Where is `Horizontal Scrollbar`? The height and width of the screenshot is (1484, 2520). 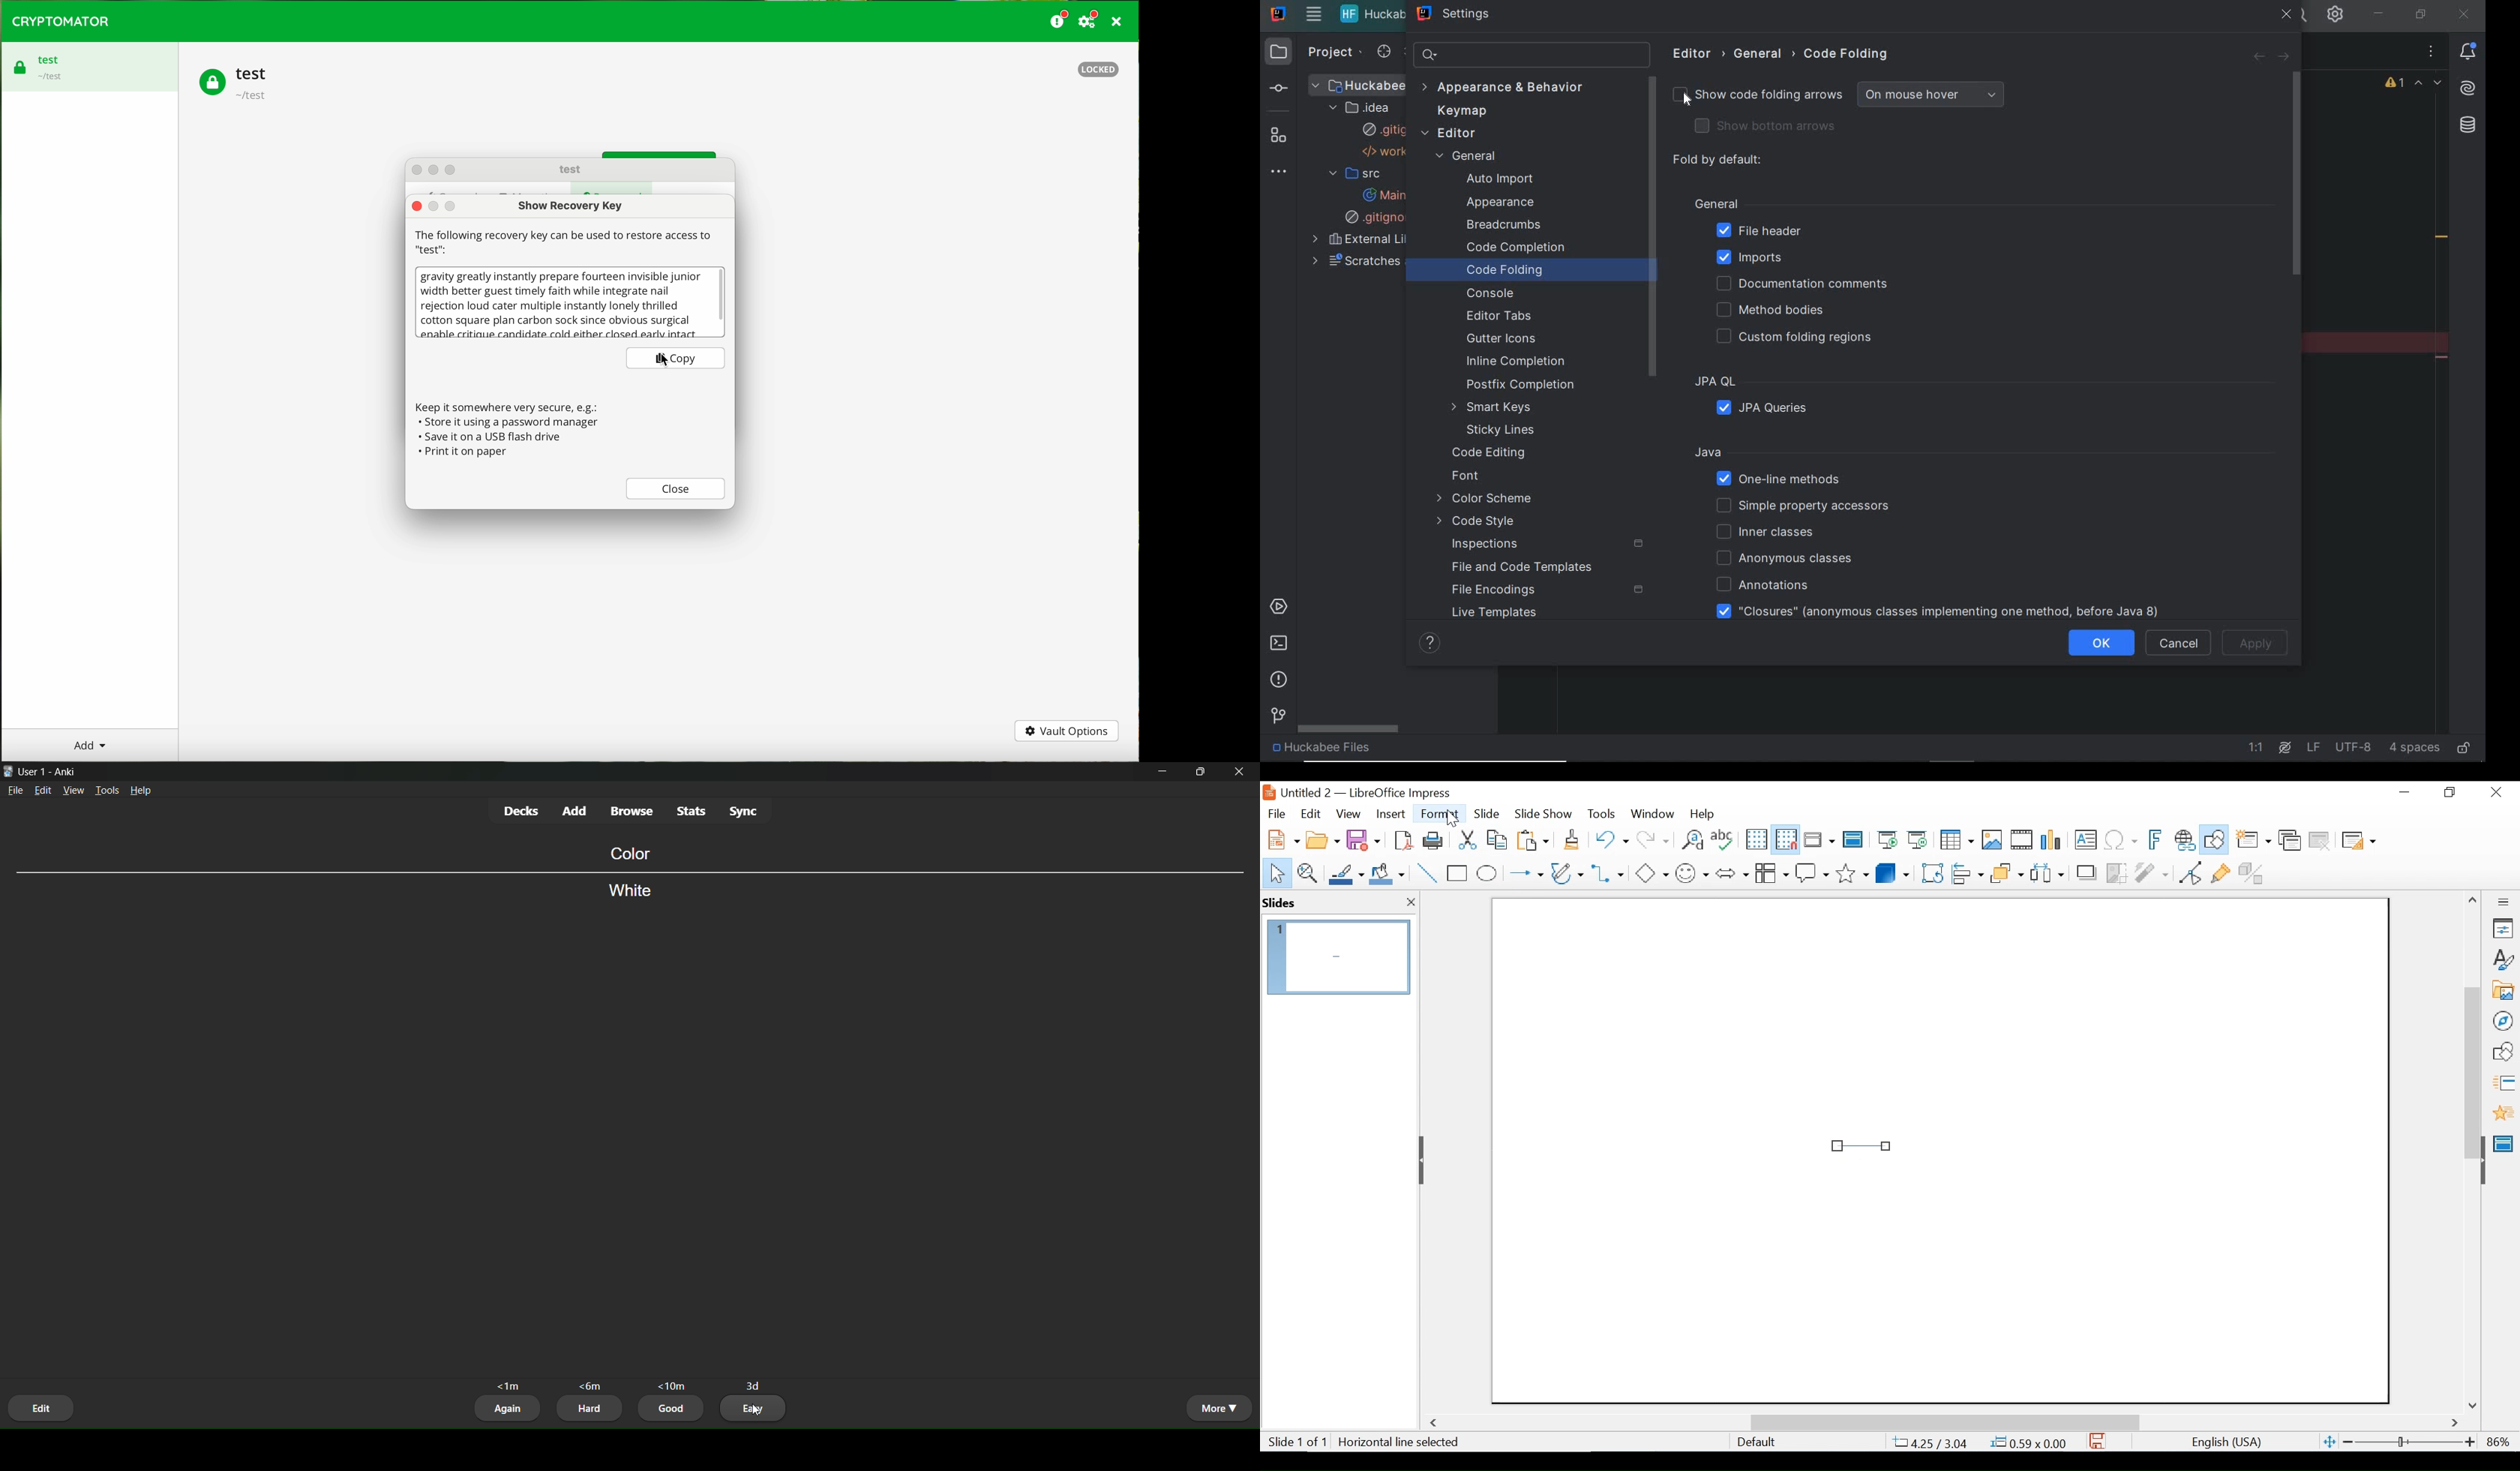 Horizontal Scrollbar is located at coordinates (1944, 1422).